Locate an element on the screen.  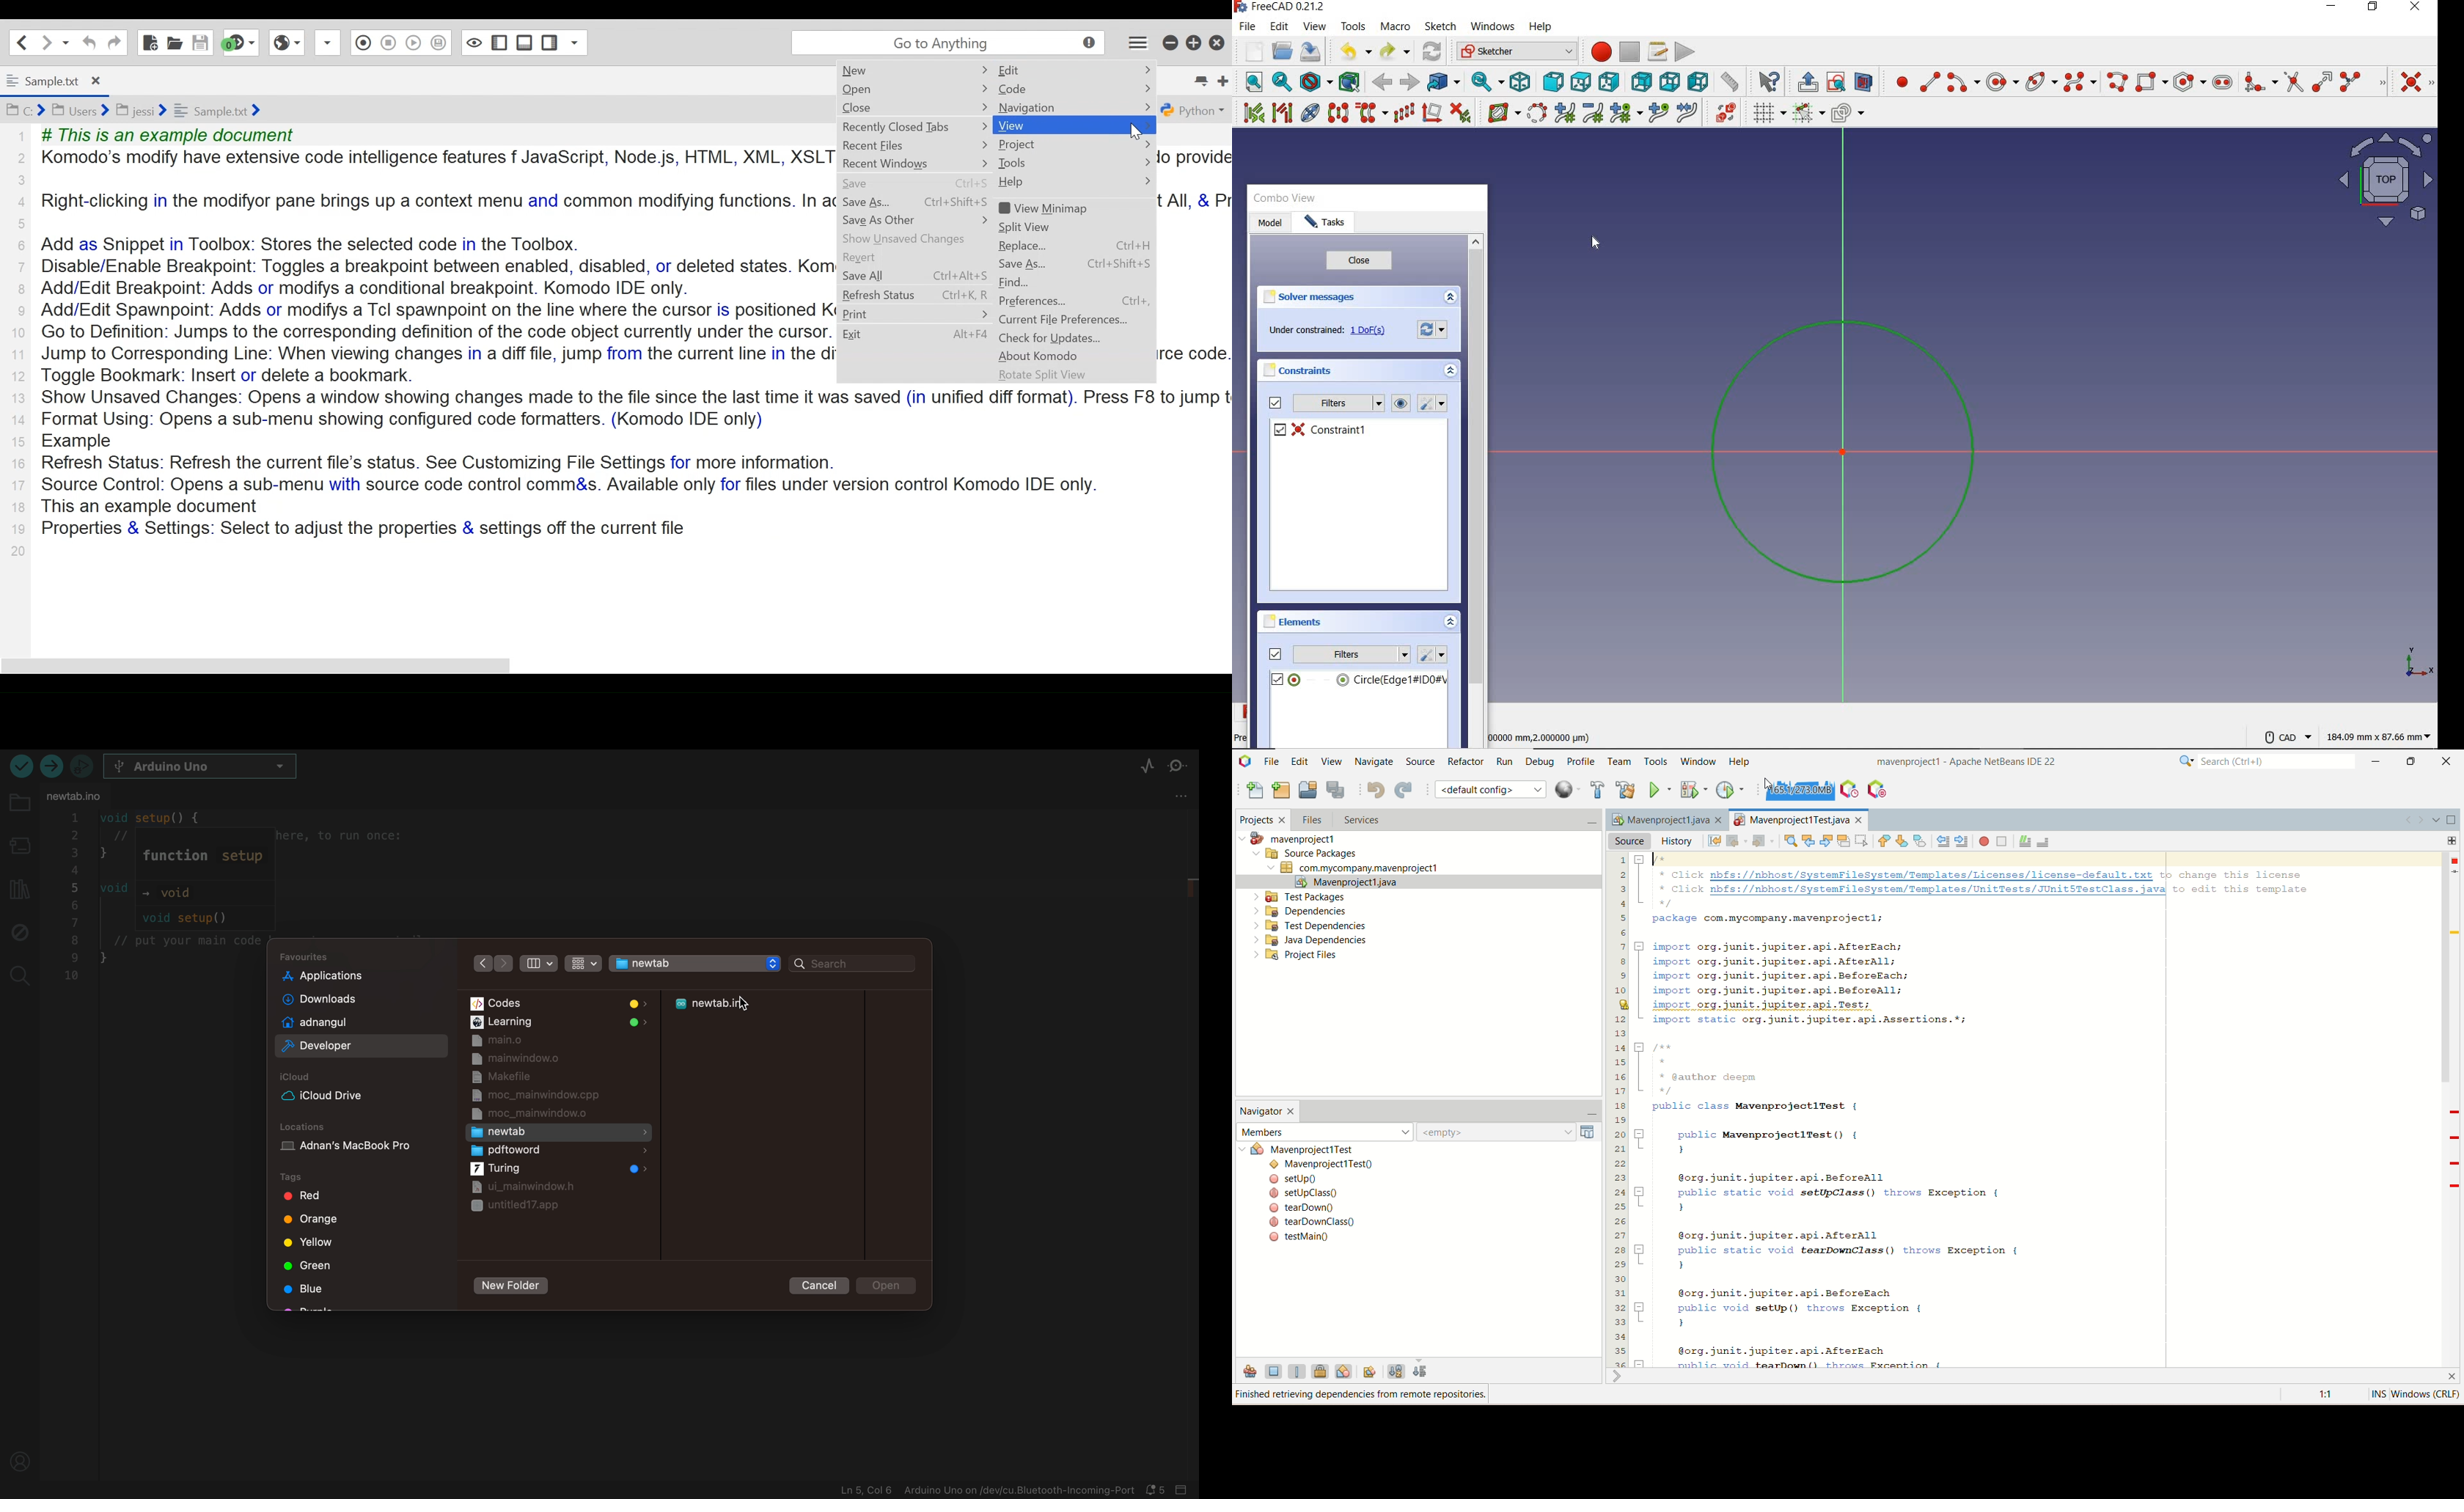
favourites is located at coordinates (308, 957).